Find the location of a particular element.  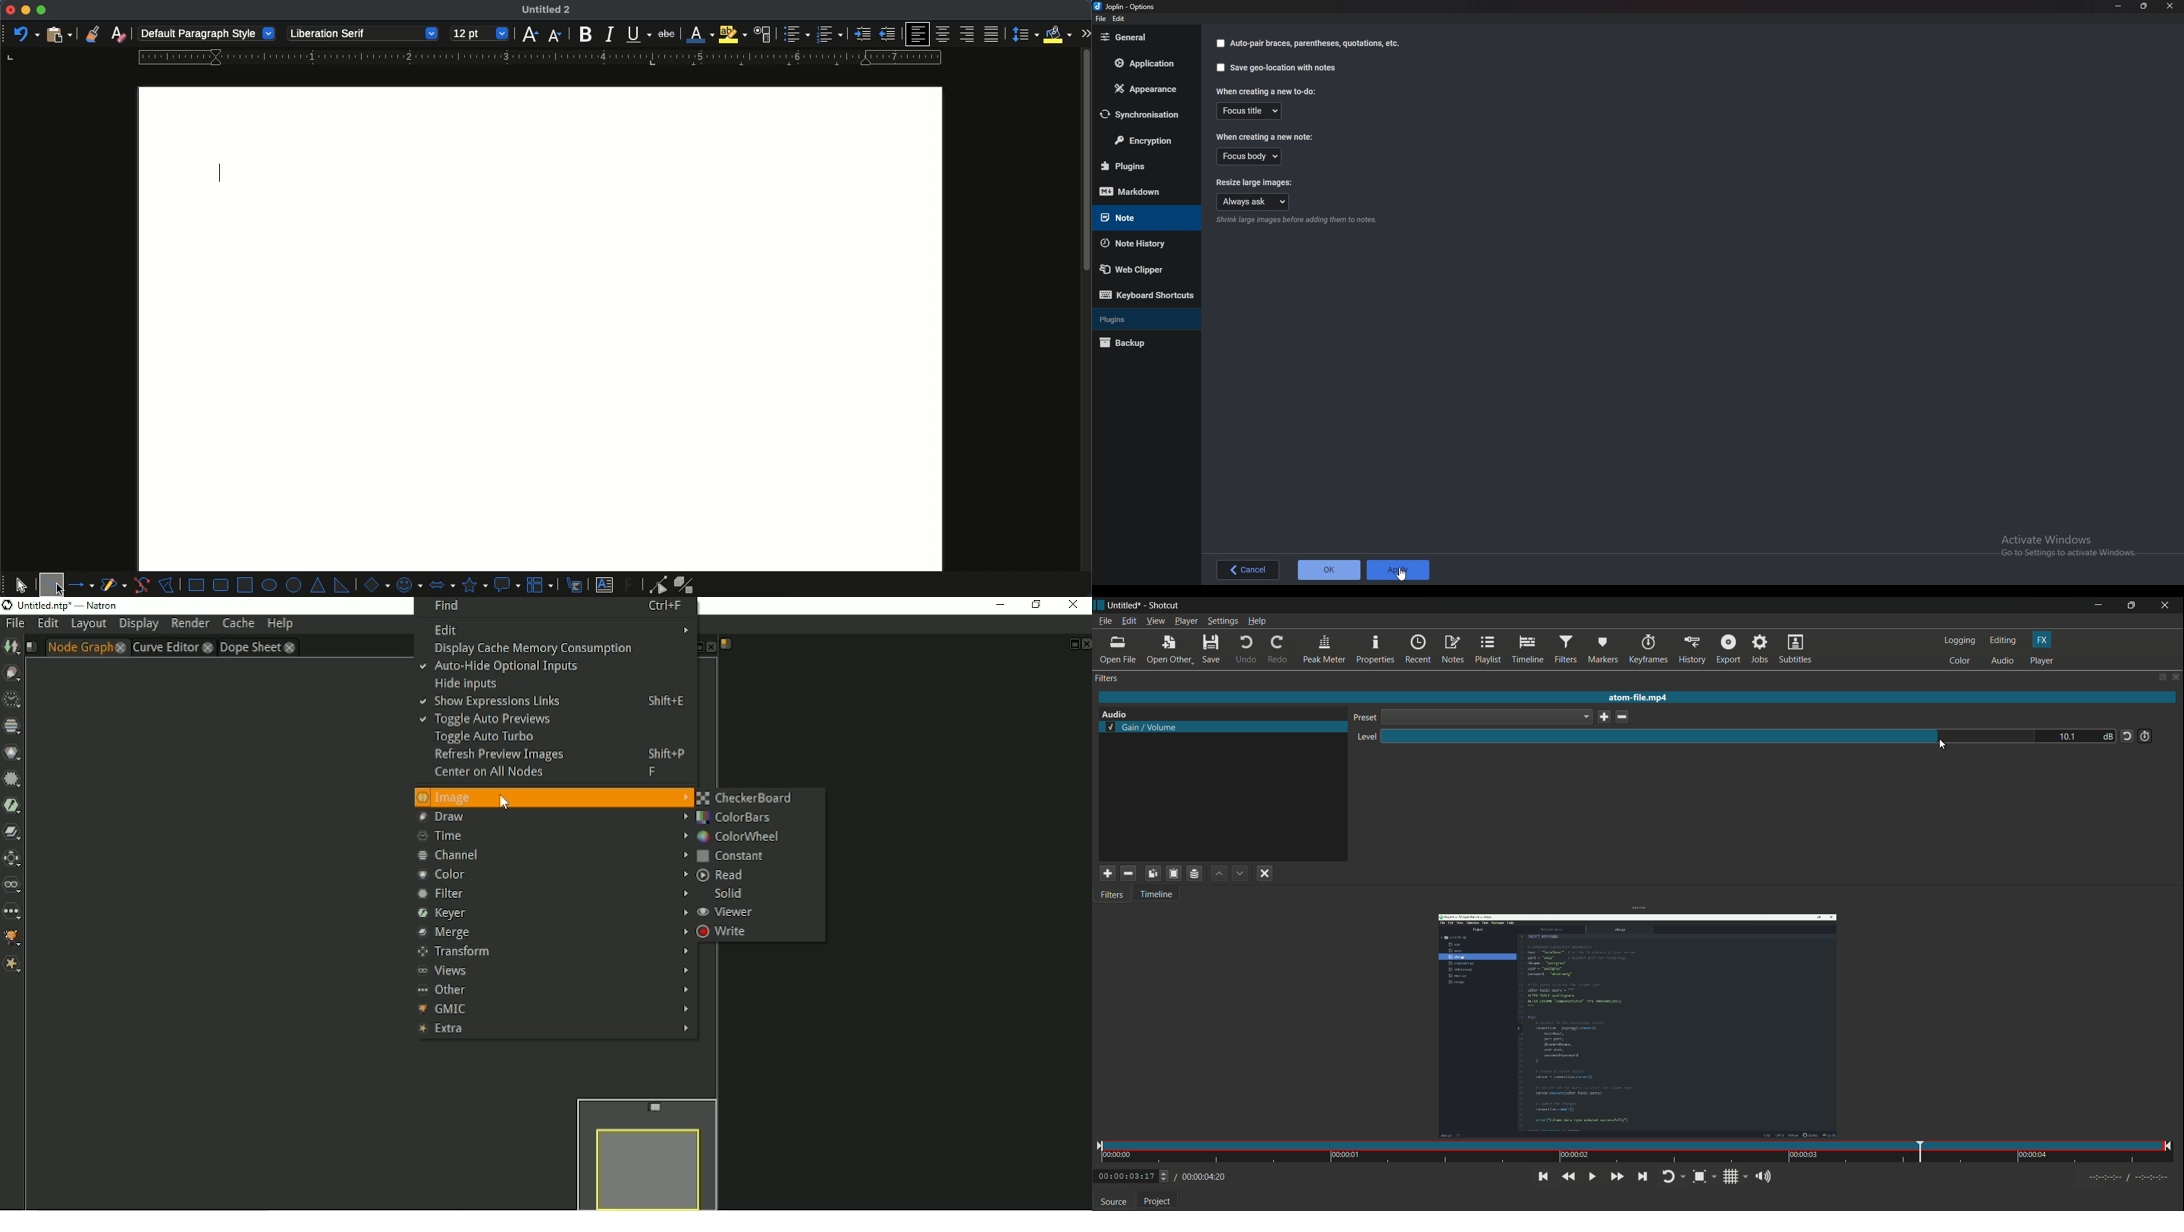

color is located at coordinates (1960, 662).